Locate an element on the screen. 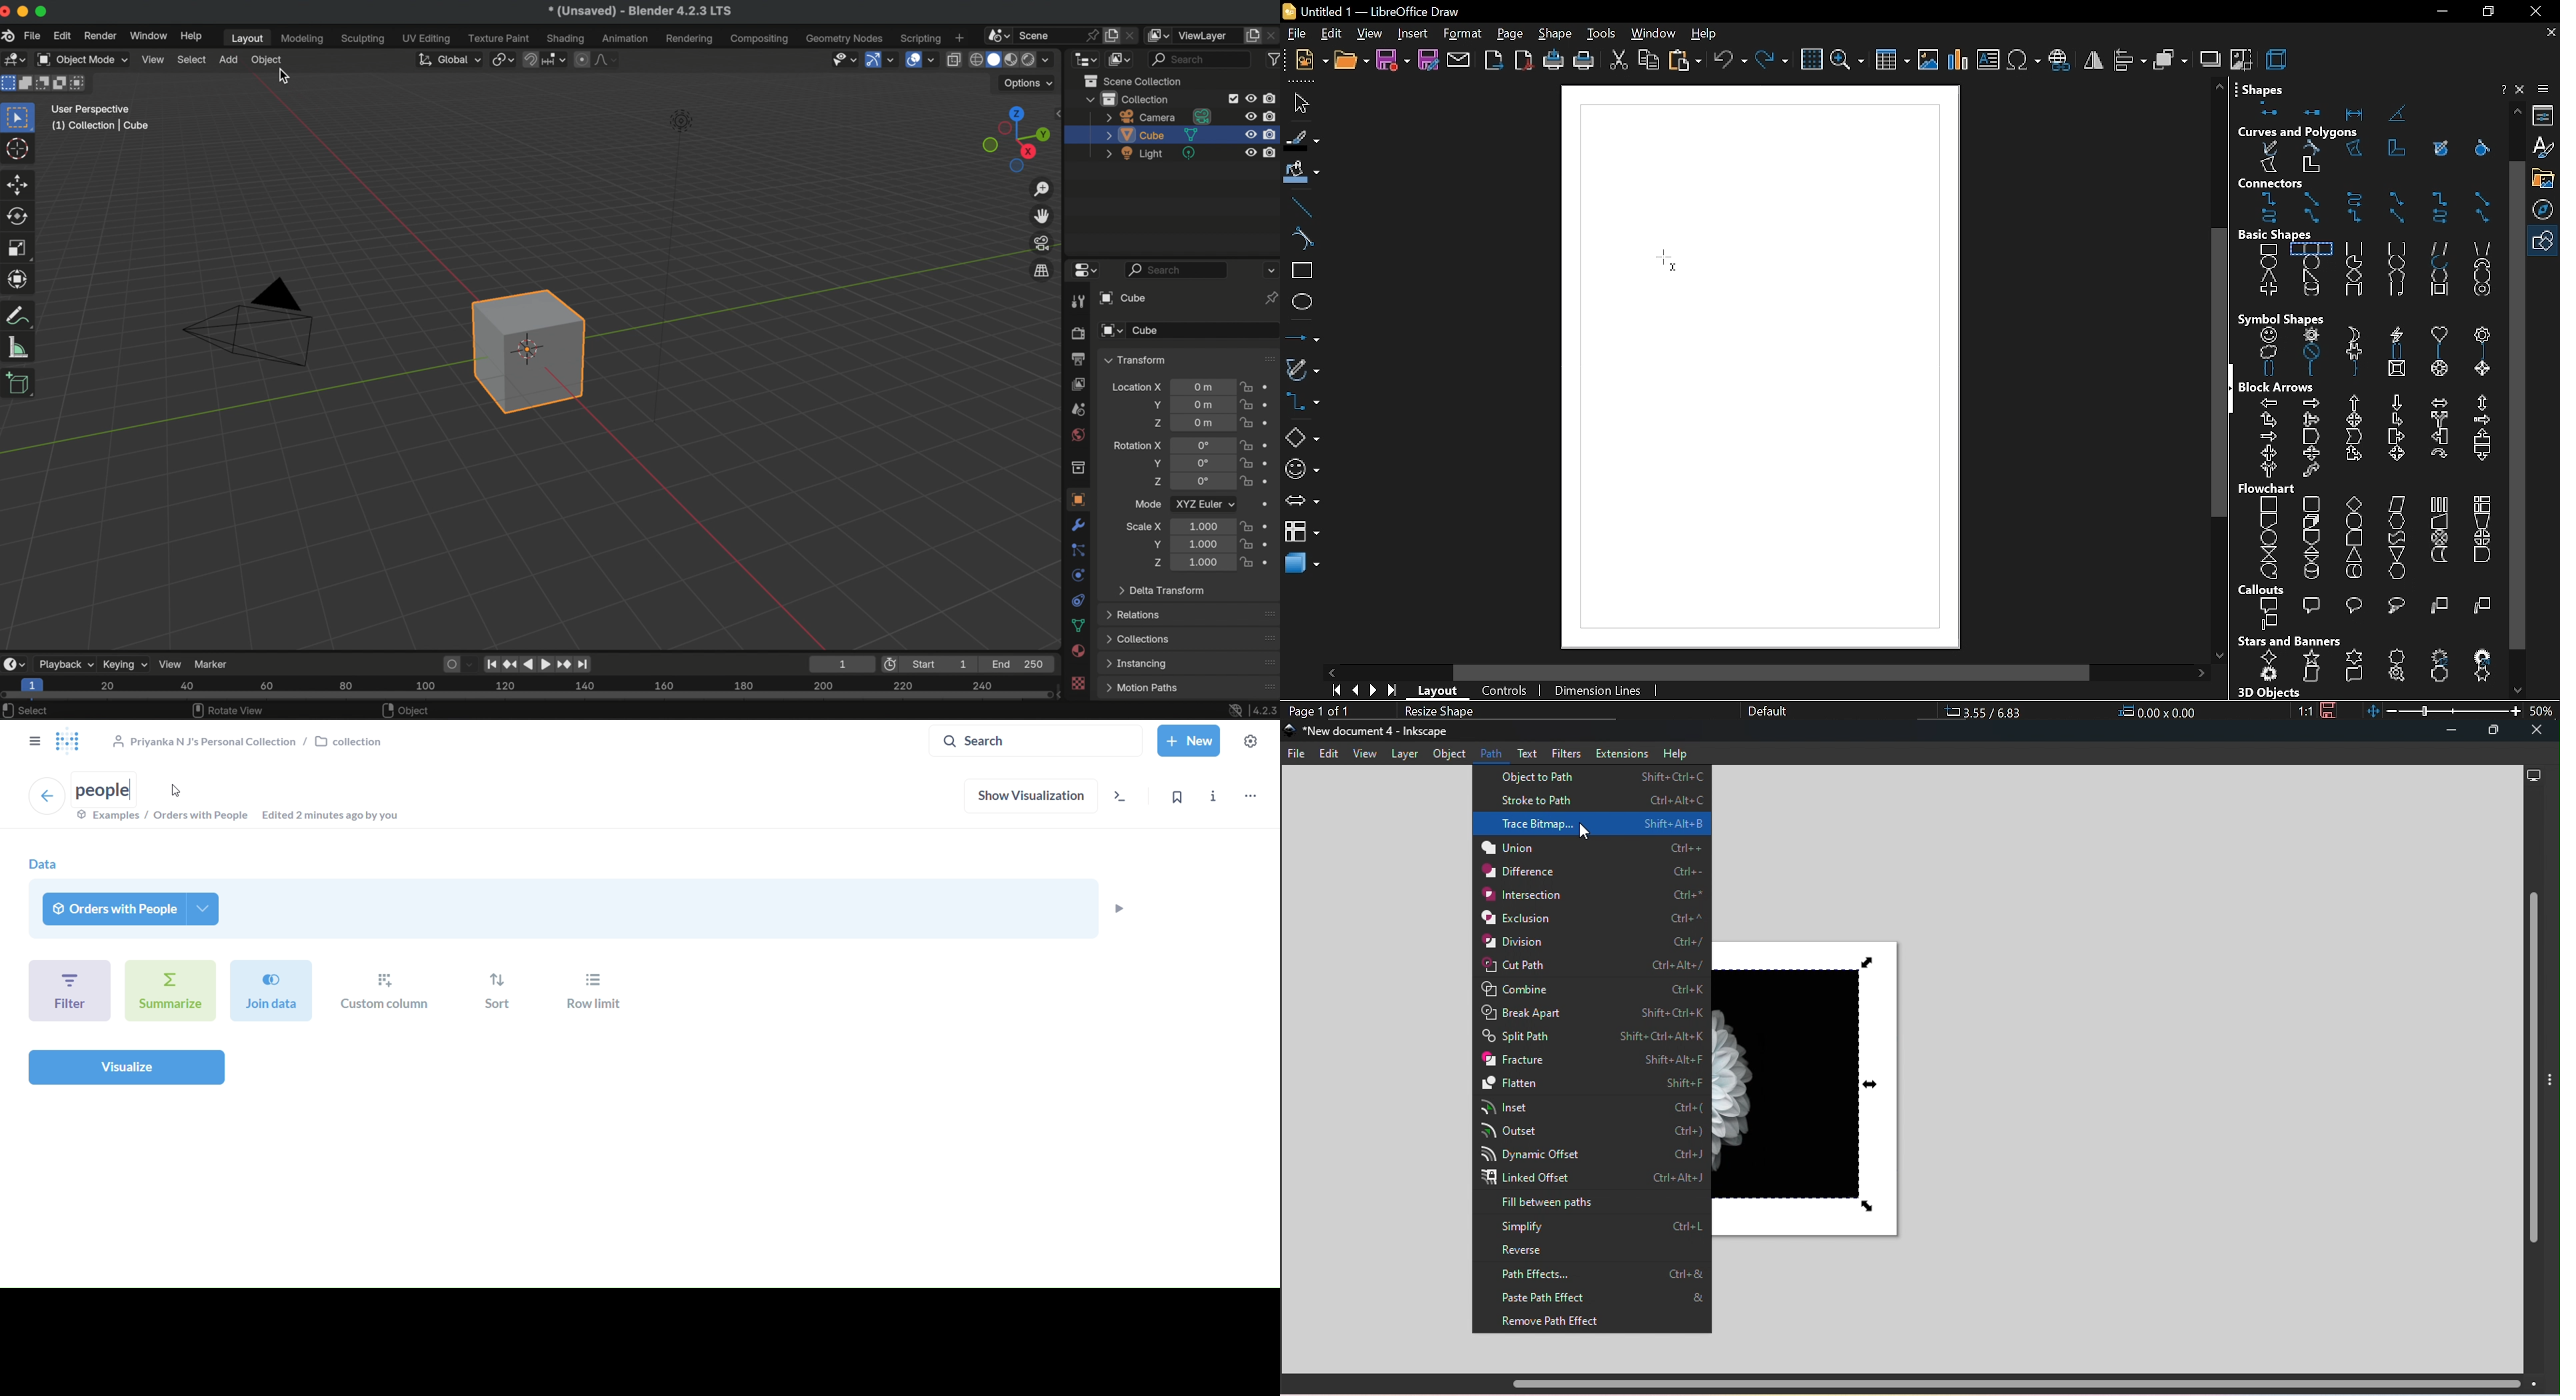 The image size is (2576, 1400). select is located at coordinates (192, 59).